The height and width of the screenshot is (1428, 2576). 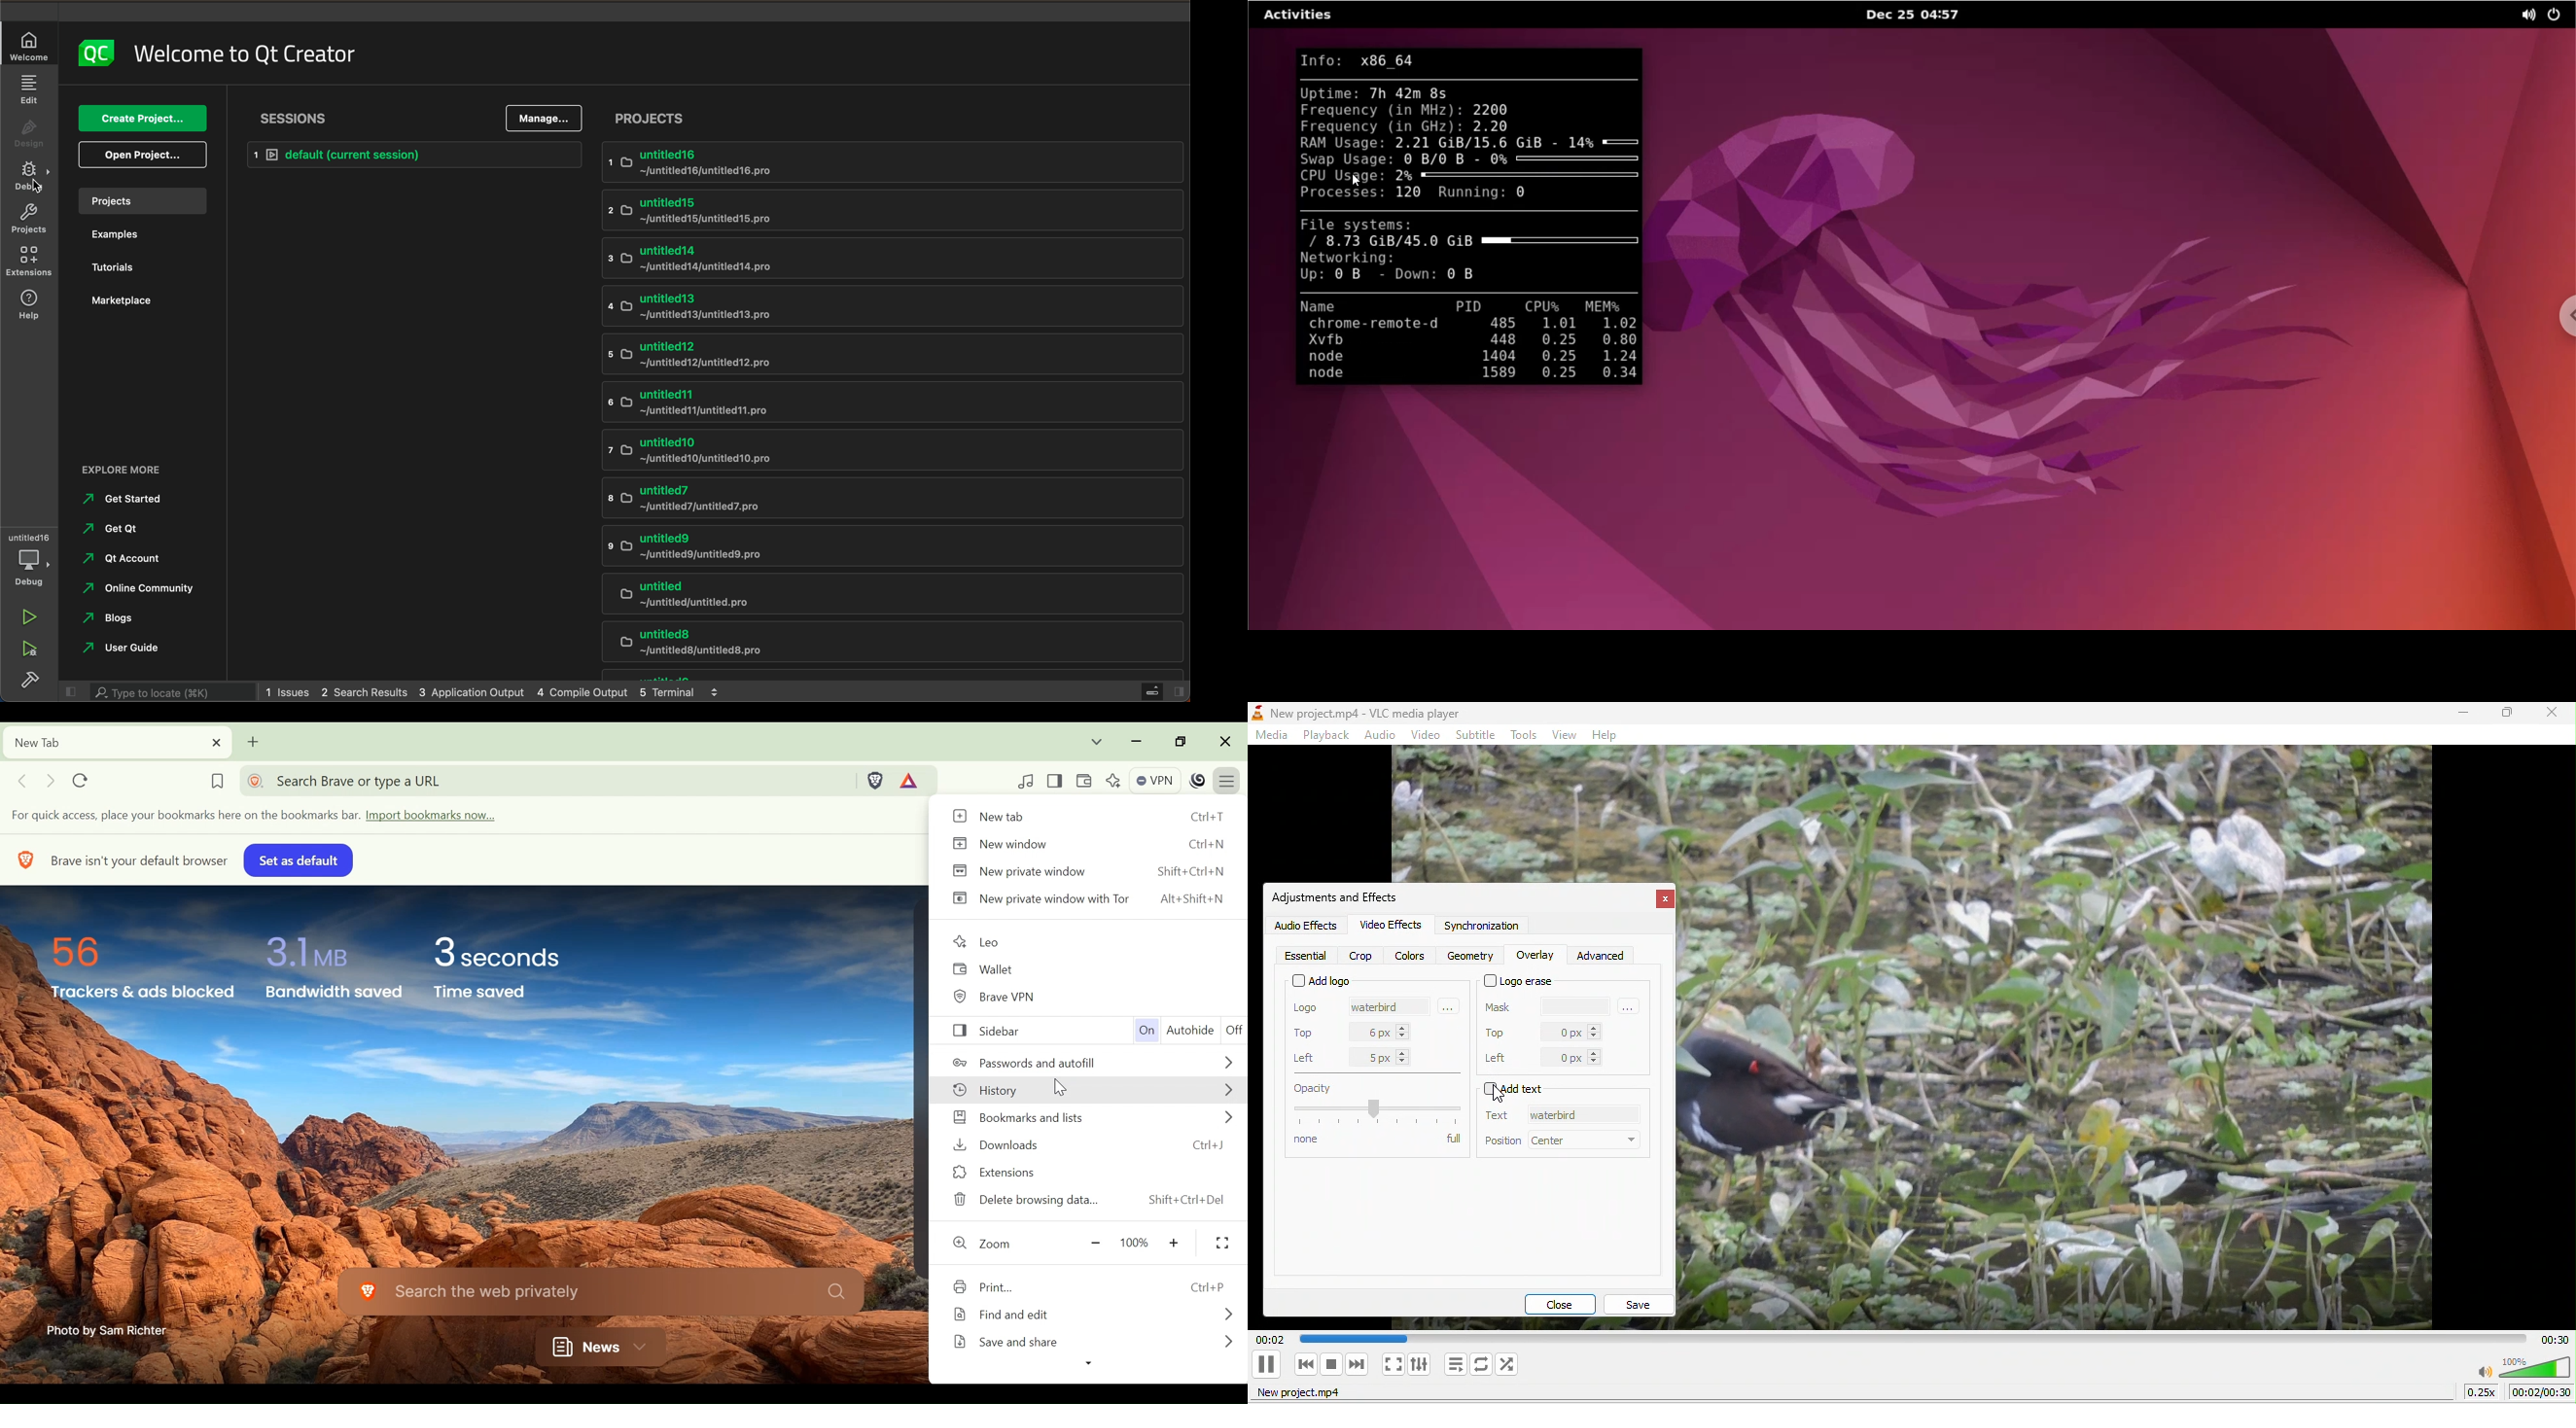 I want to click on subtitle, so click(x=1478, y=733).